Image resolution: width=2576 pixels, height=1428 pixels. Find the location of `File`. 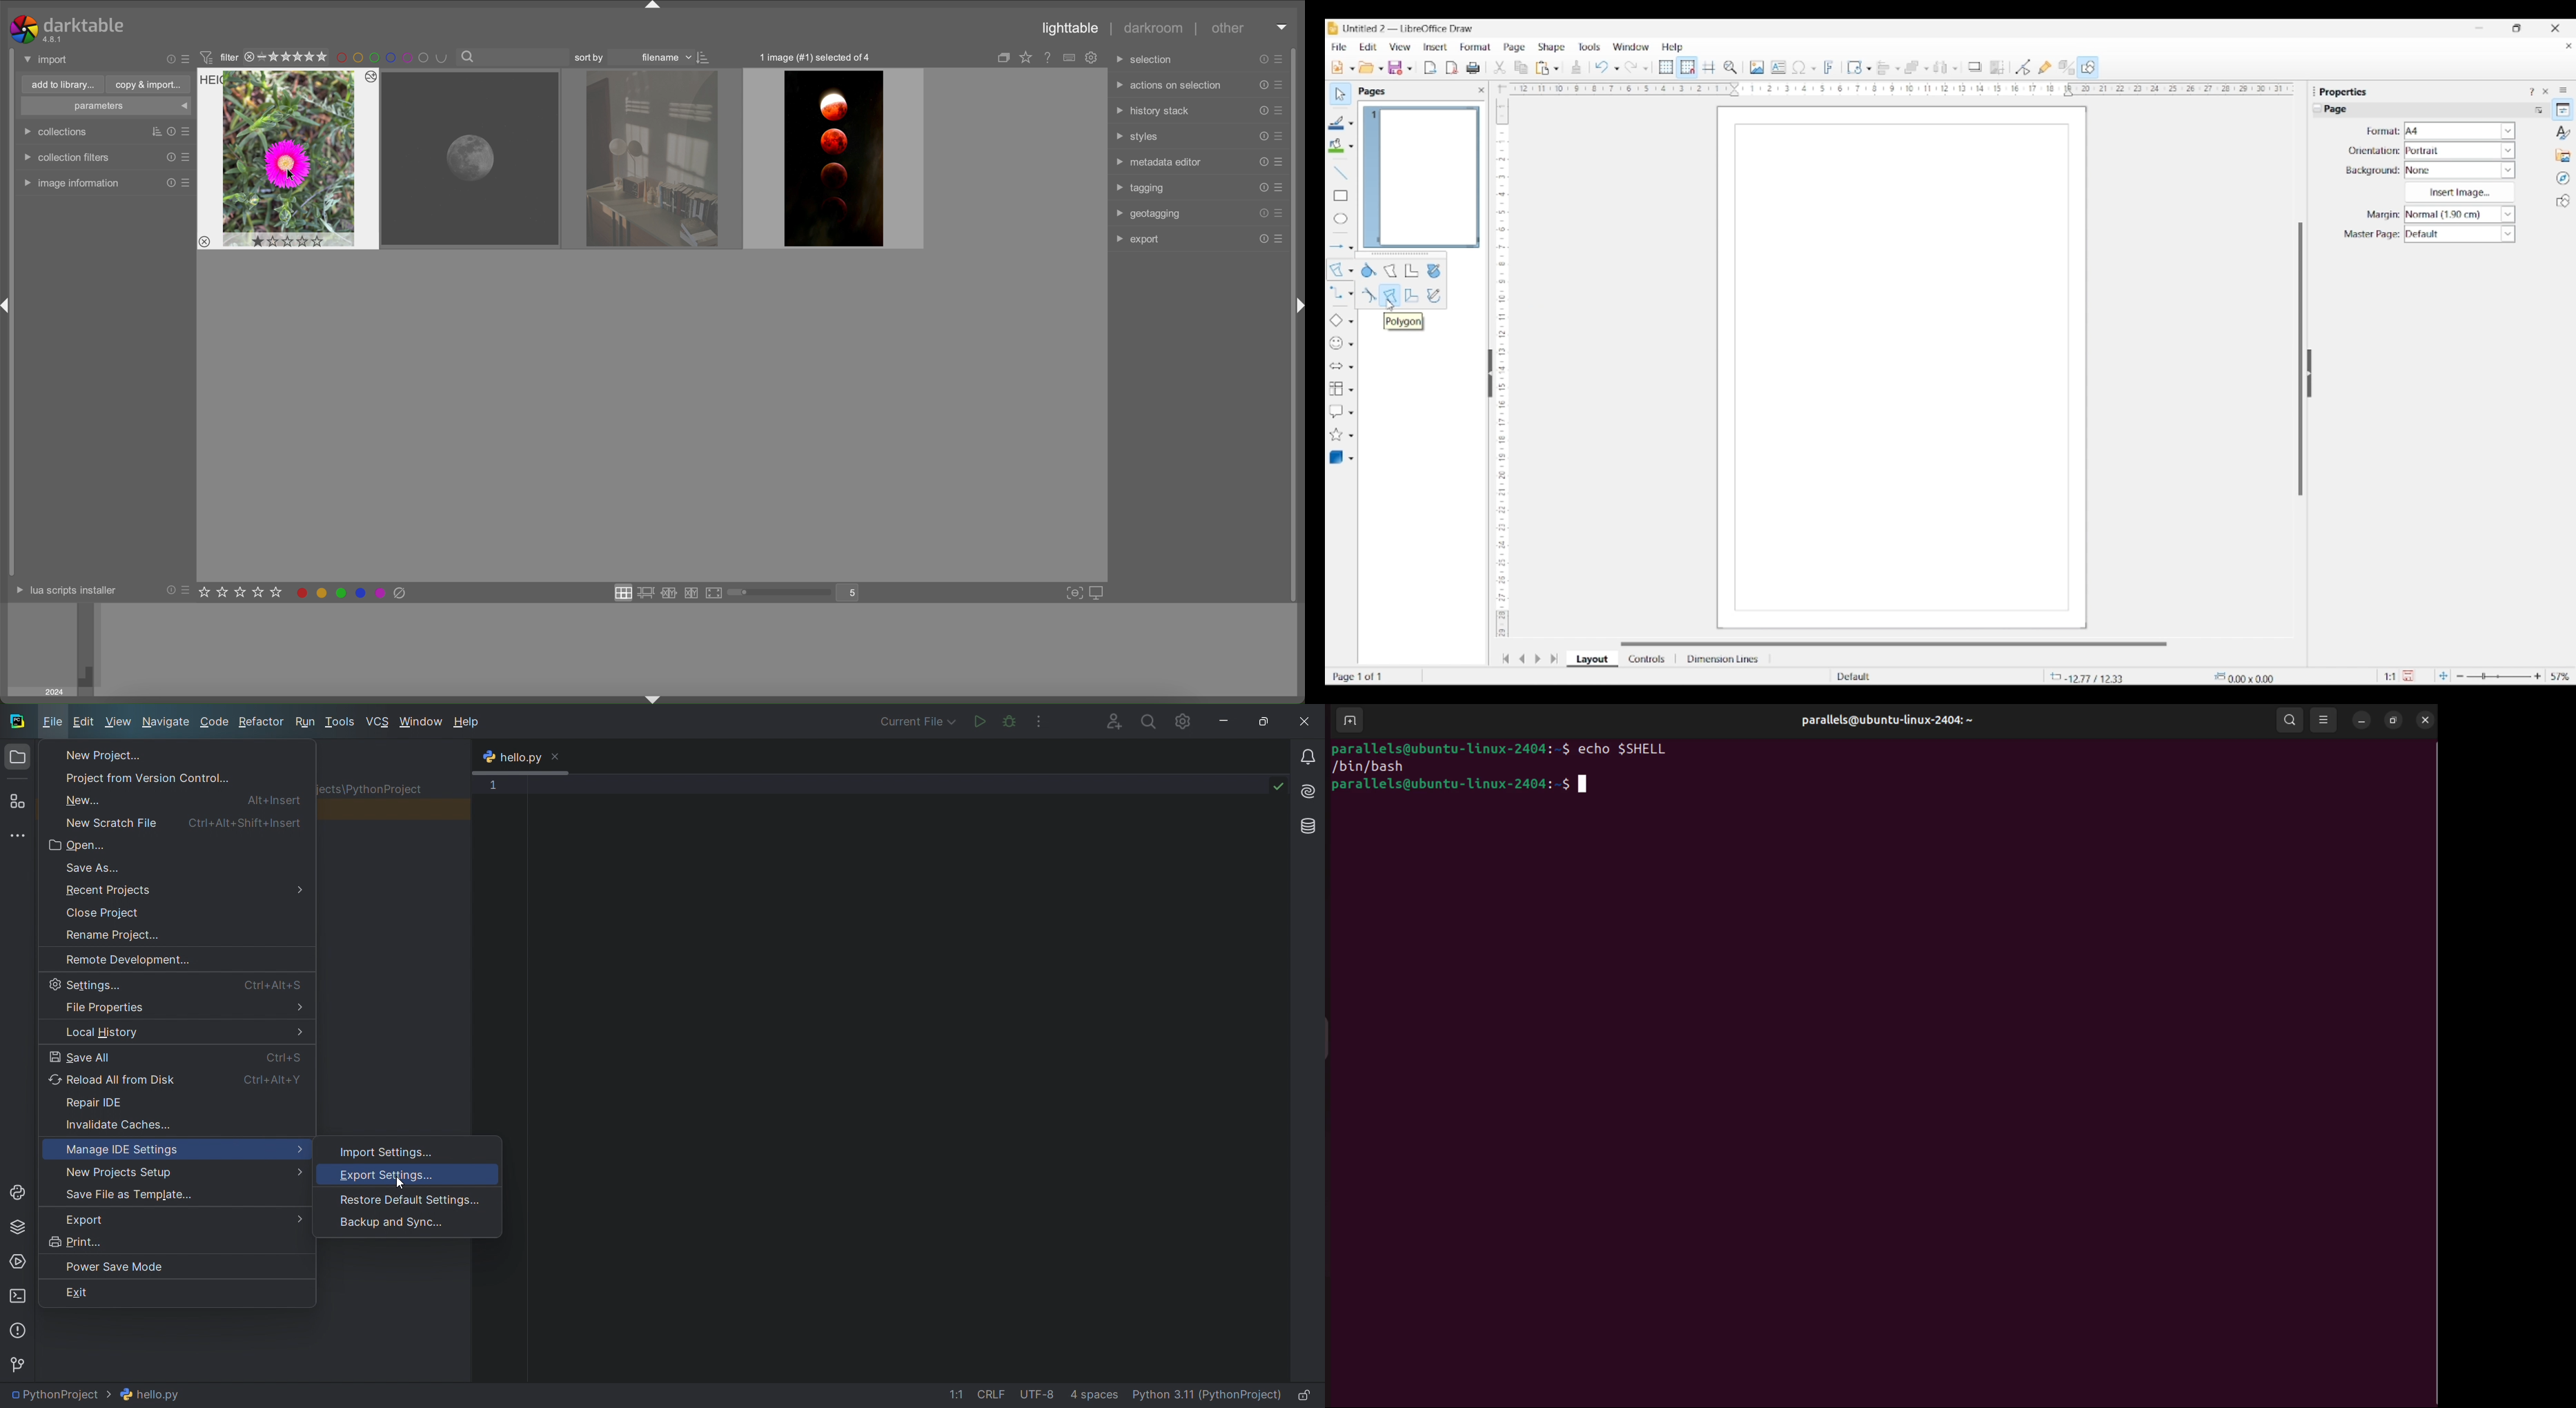

File is located at coordinates (1339, 47).